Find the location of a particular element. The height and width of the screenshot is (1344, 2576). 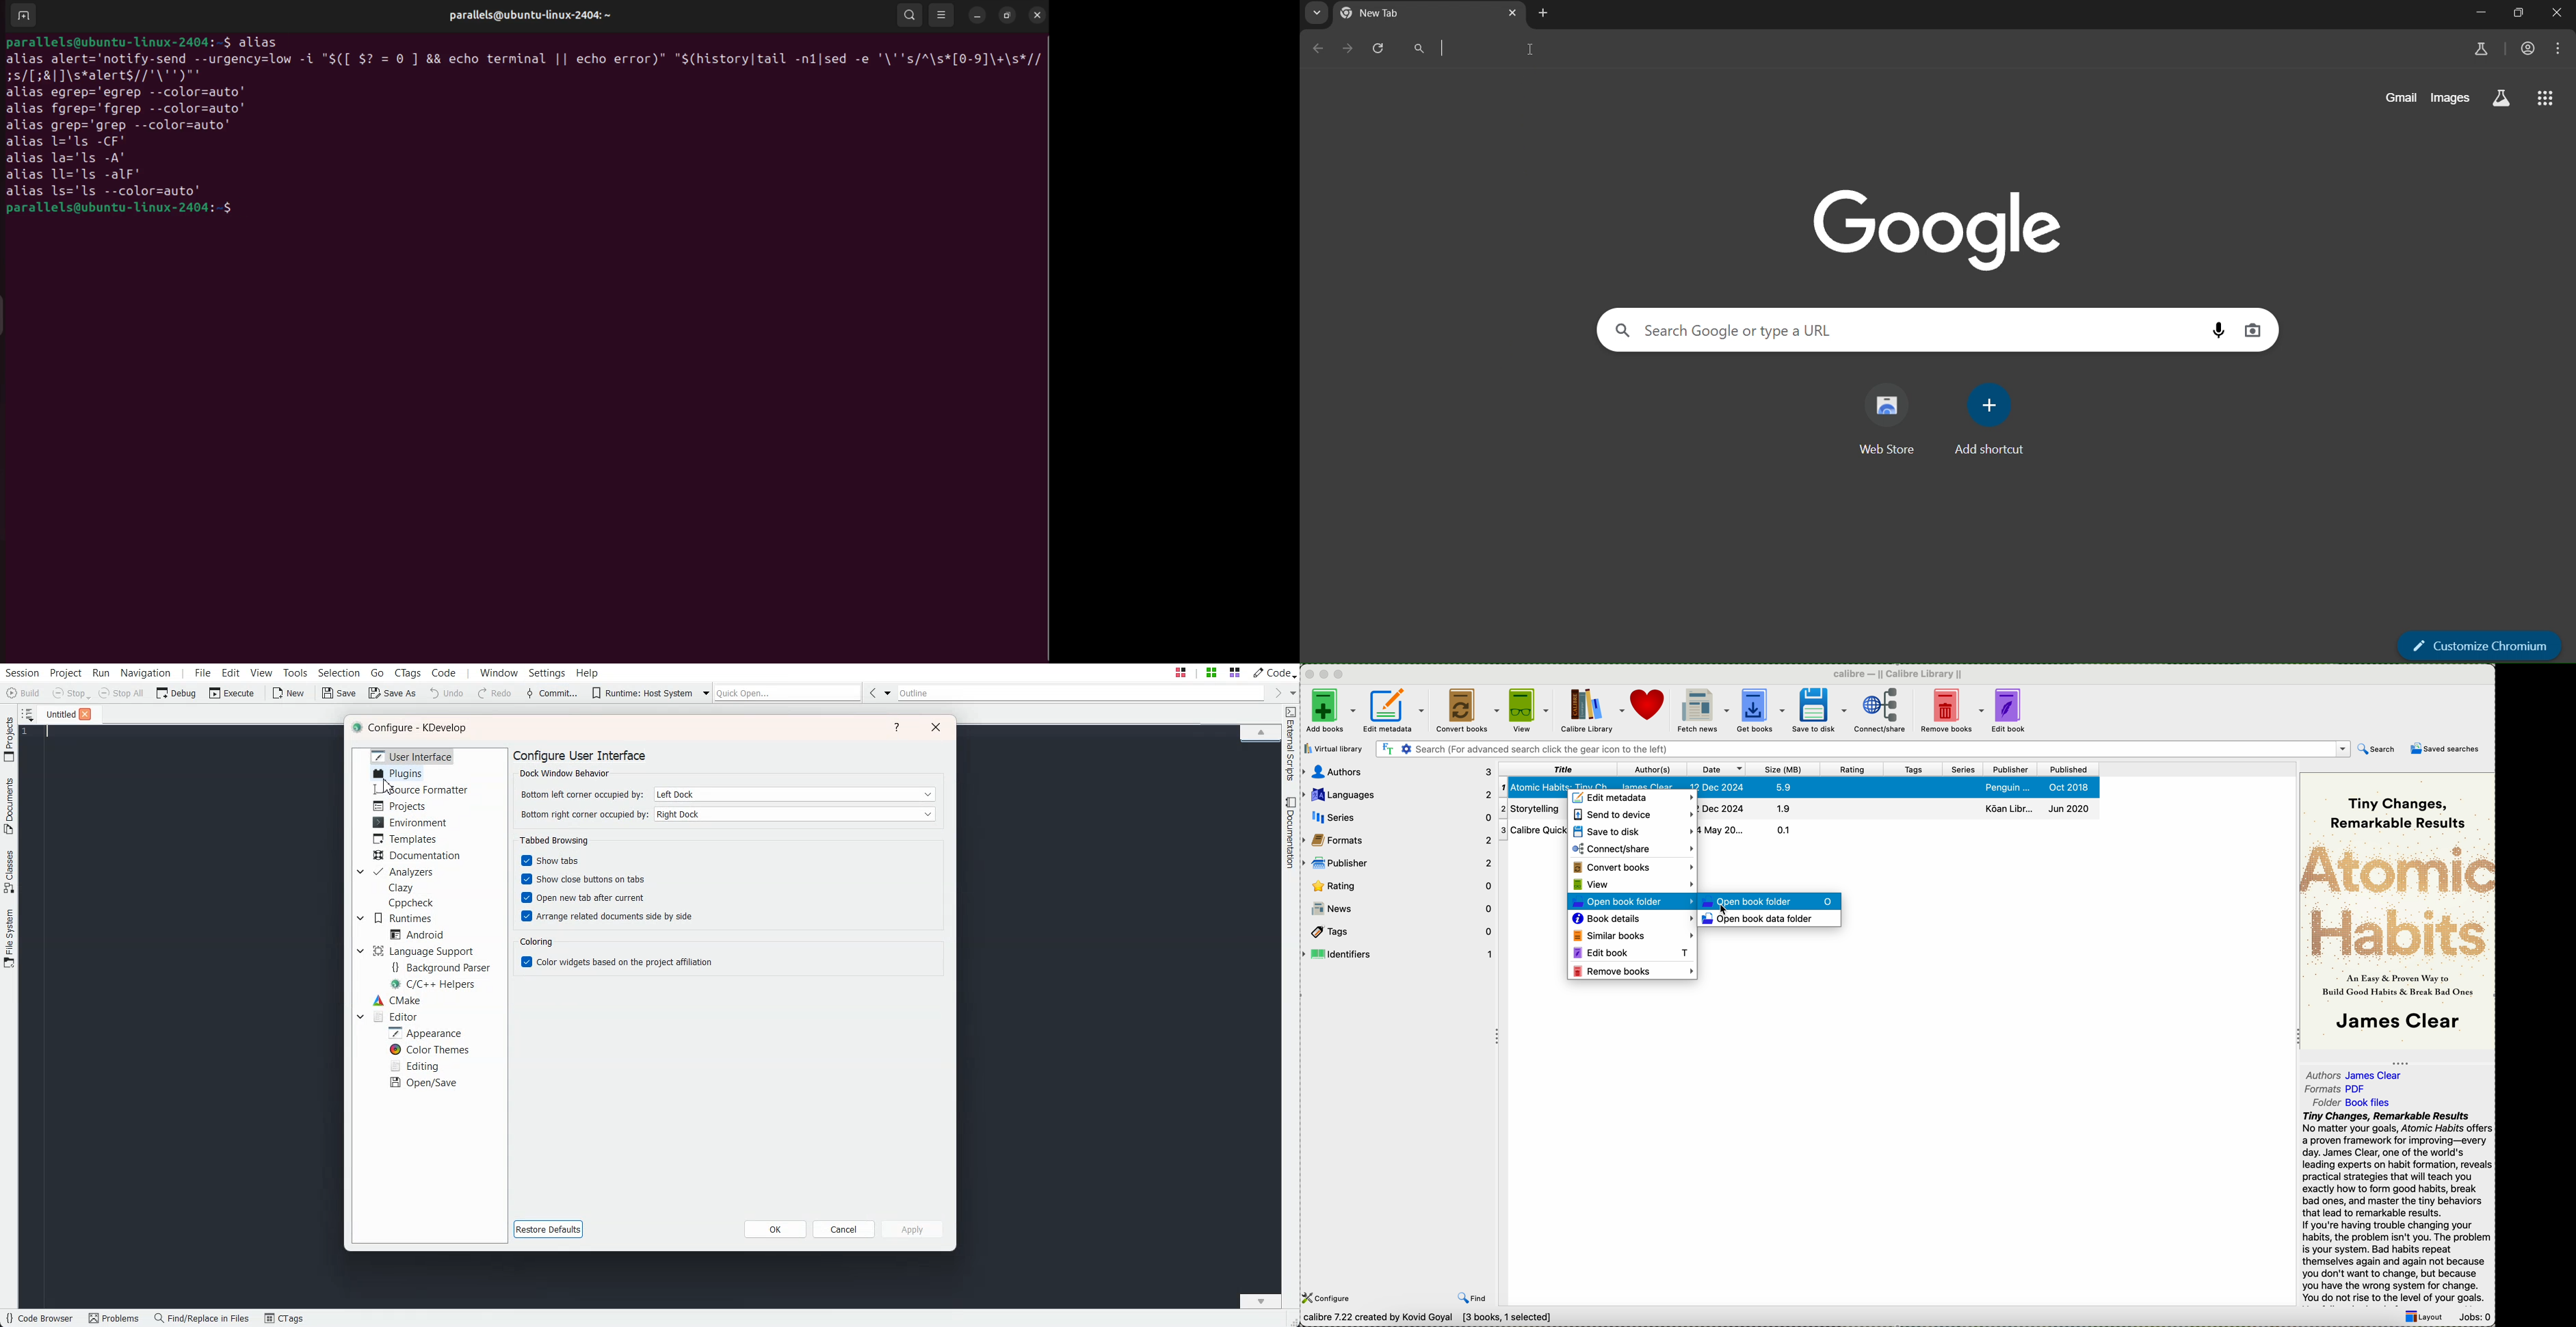

Tools is located at coordinates (296, 672).